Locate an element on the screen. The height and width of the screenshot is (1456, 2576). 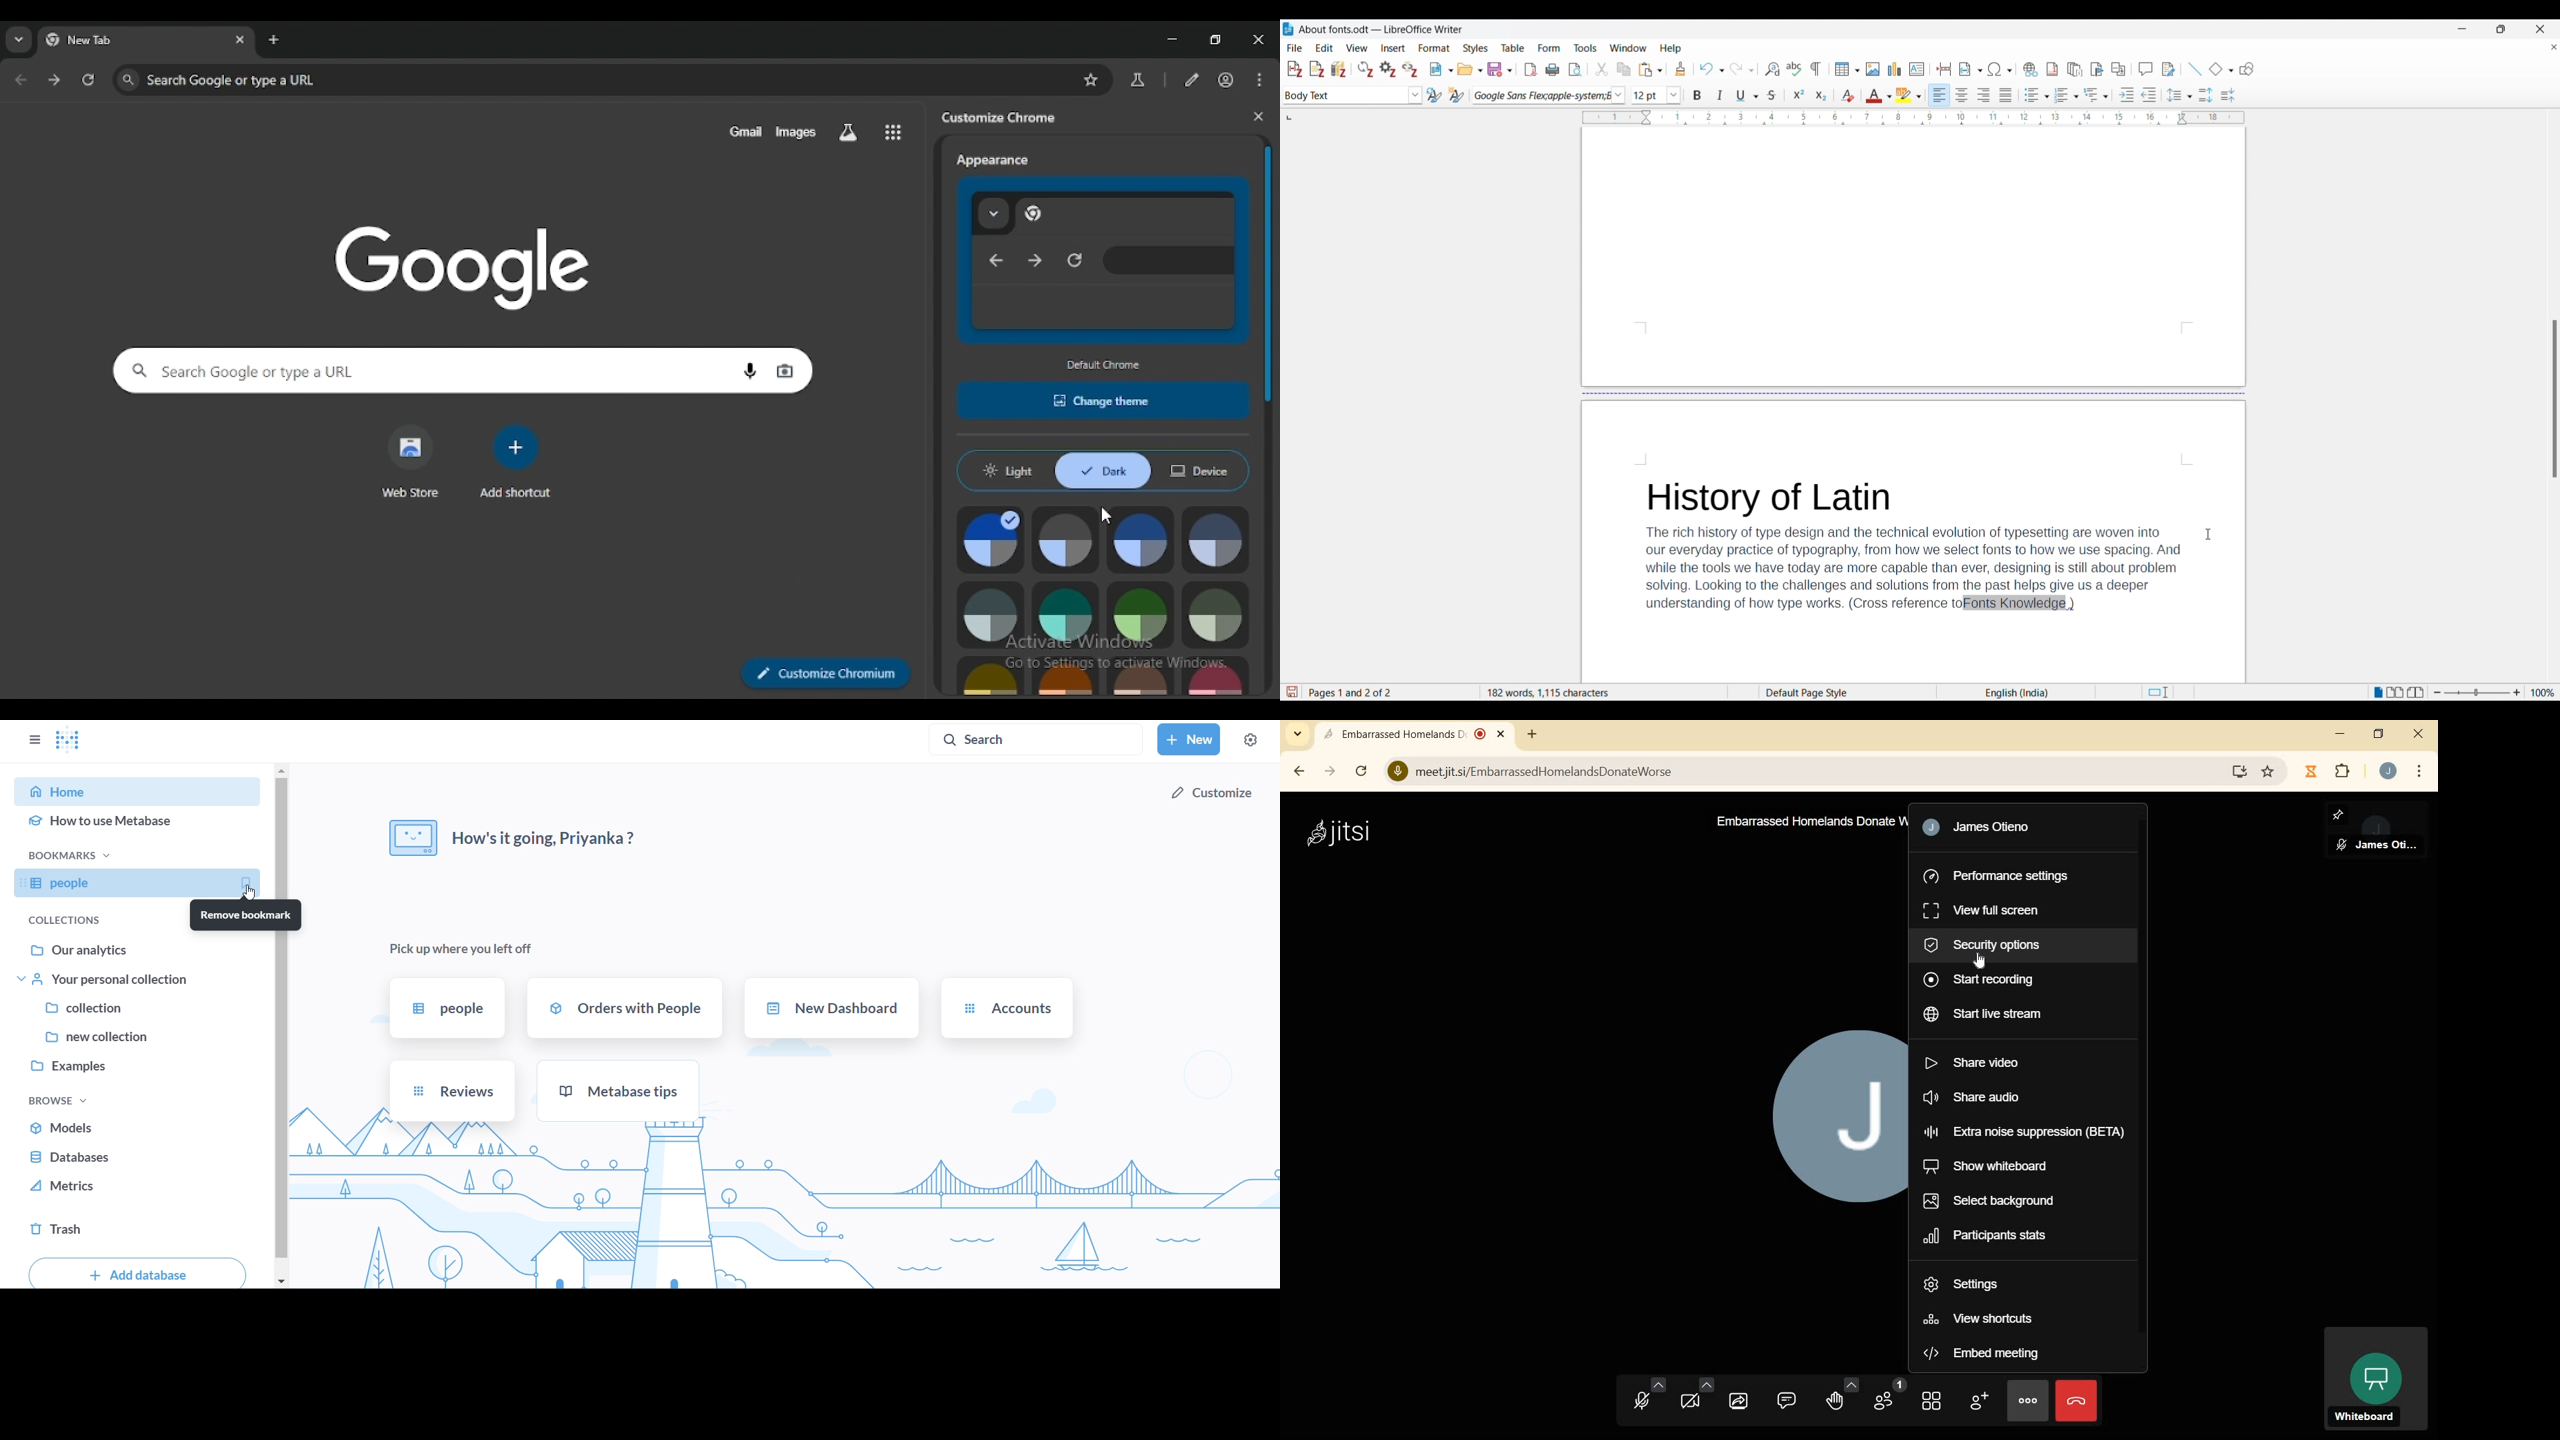
Current font is located at coordinates (1540, 95).